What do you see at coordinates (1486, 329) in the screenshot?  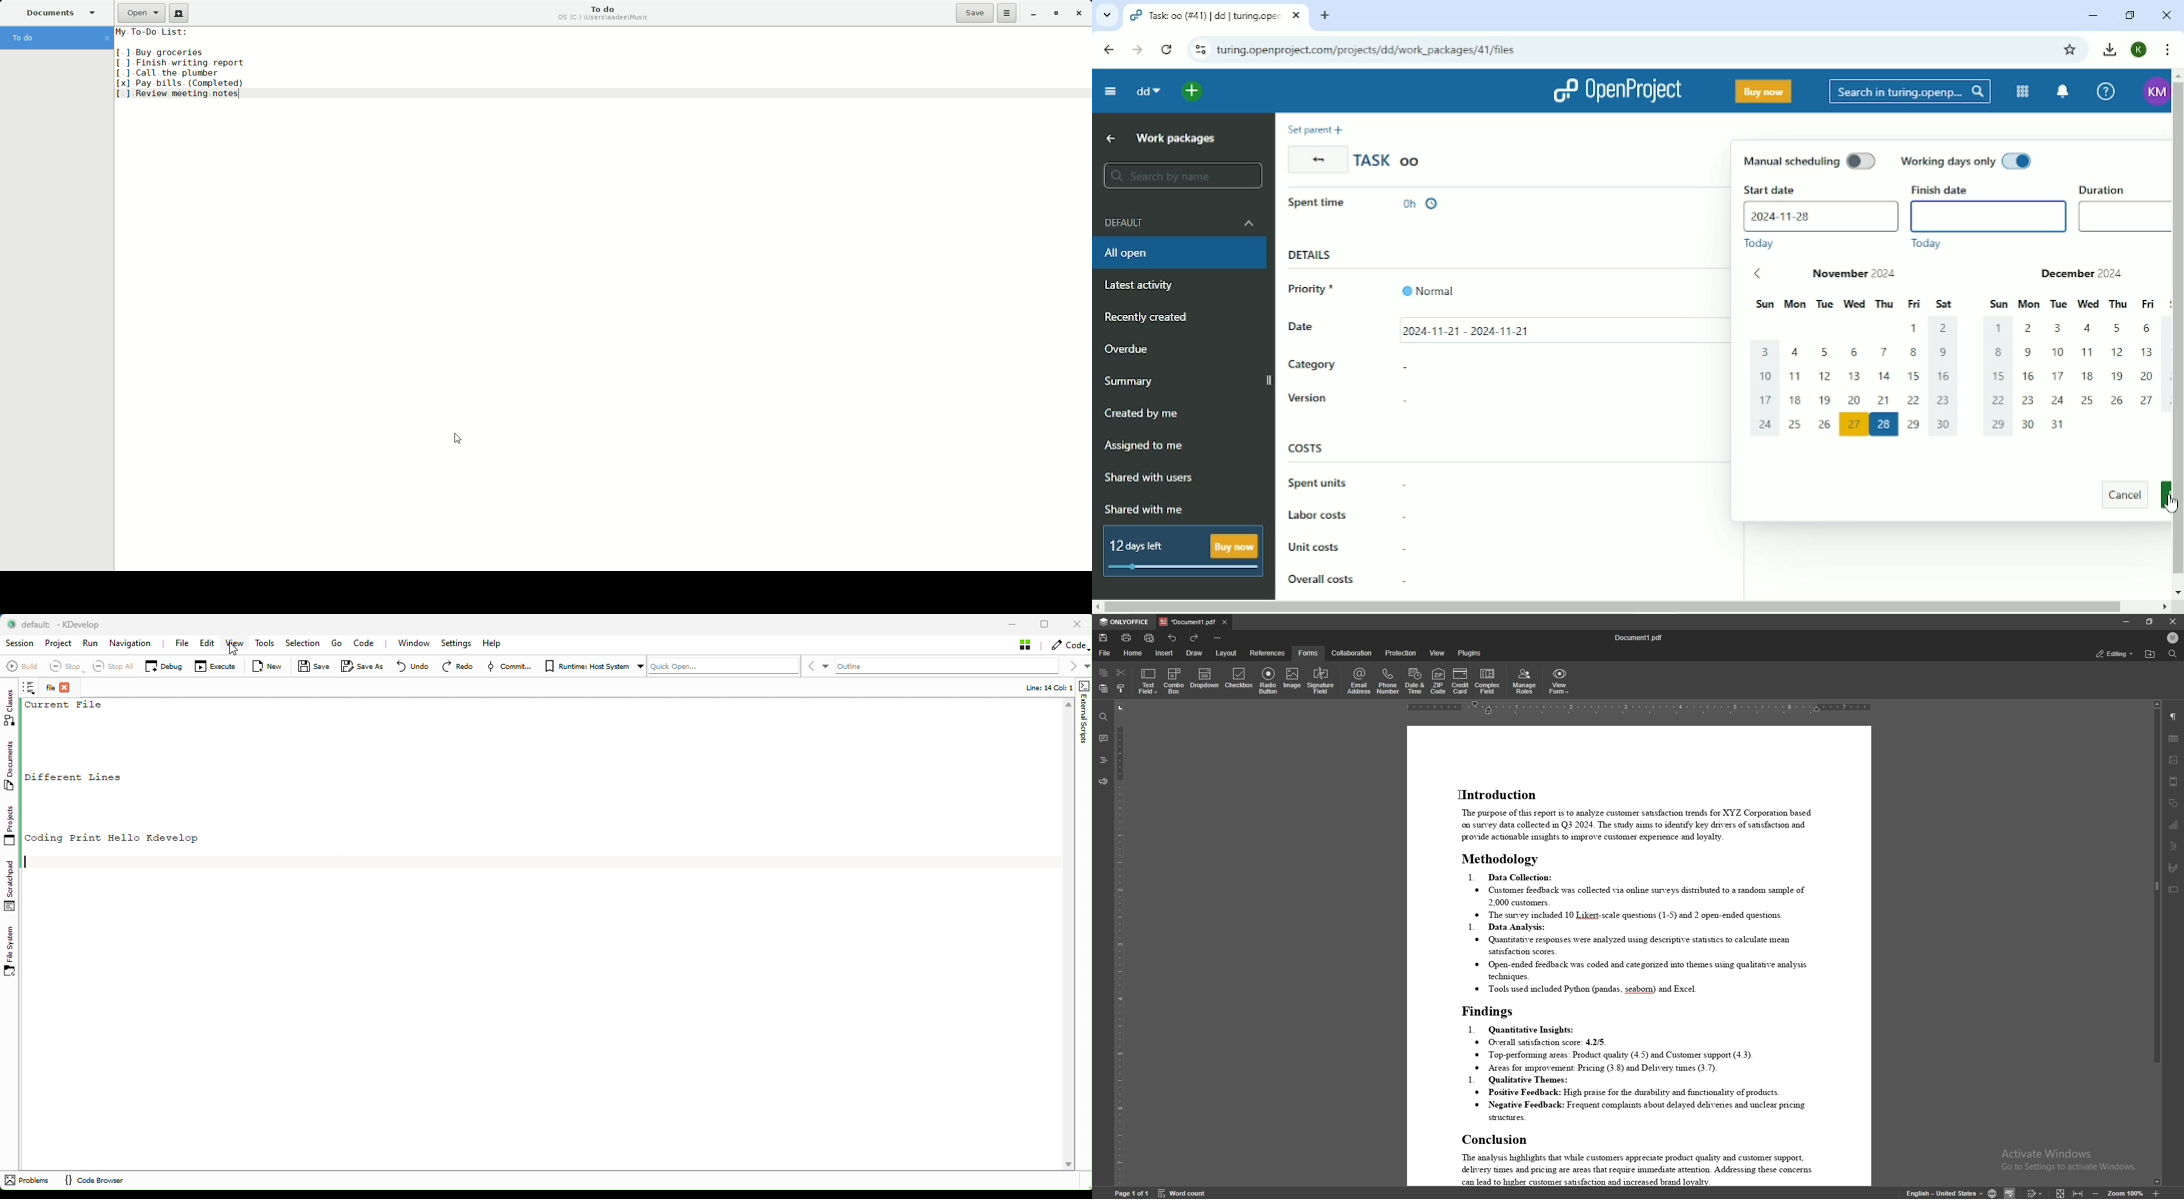 I see `2024-11-21 - 2024-11-21` at bounding box center [1486, 329].